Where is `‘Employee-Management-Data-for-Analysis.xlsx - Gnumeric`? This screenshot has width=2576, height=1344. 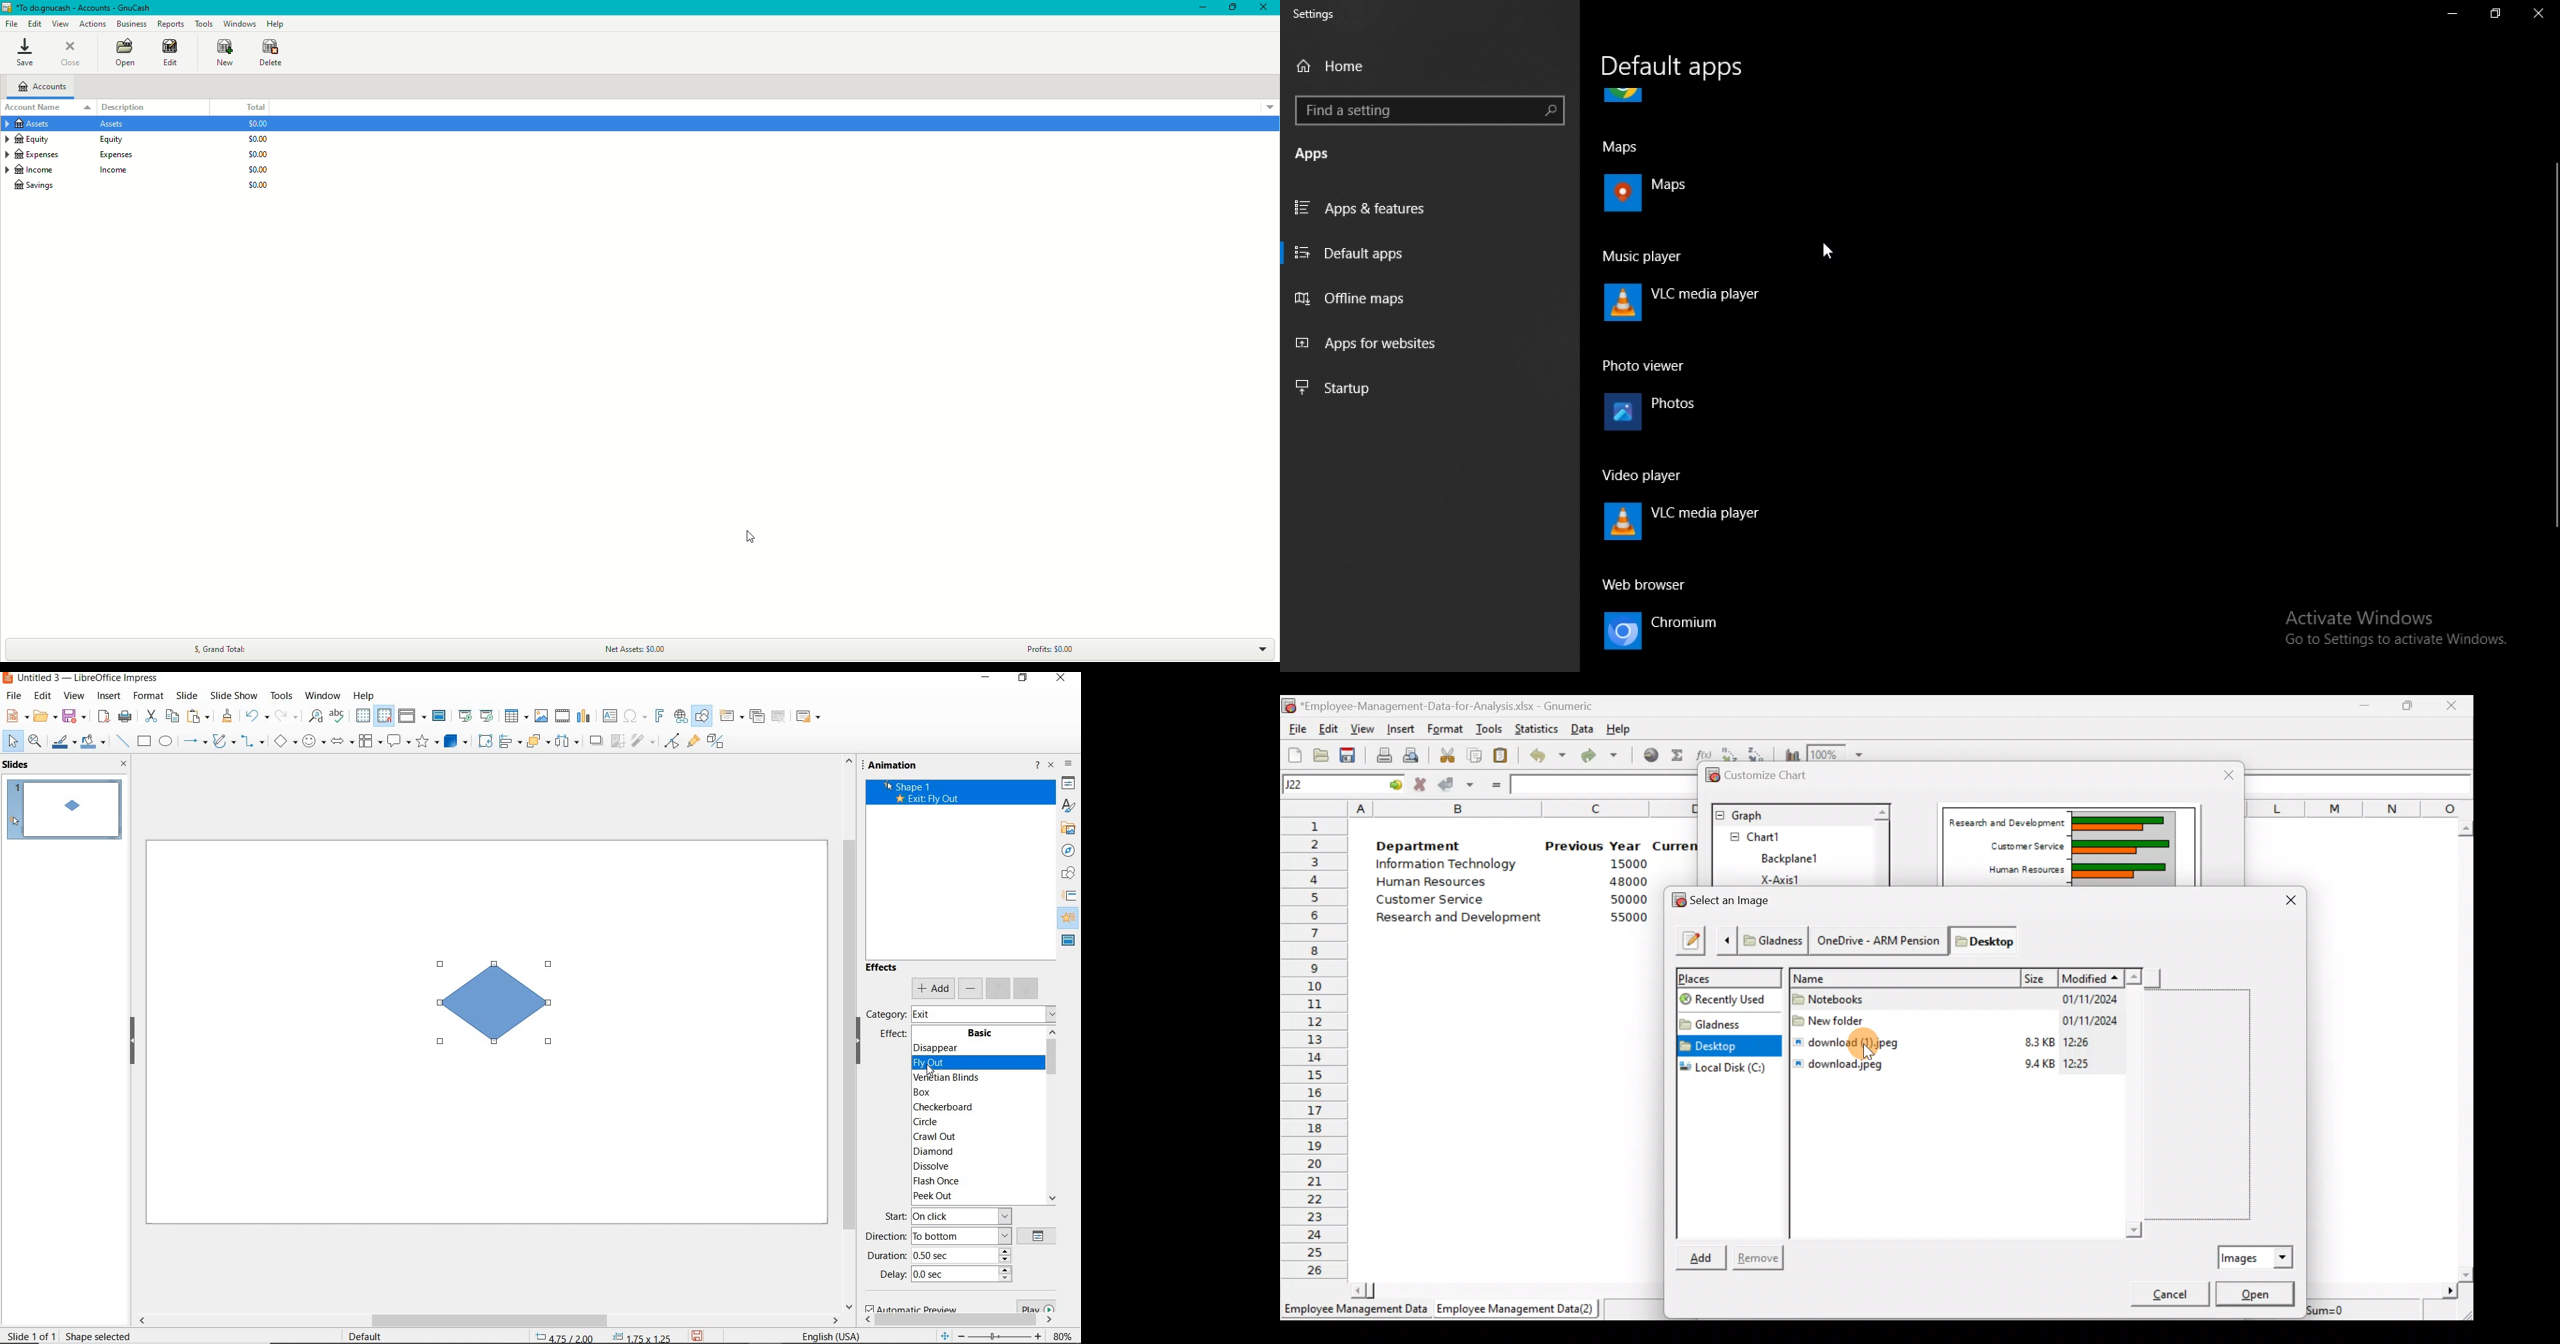
‘Employee-Management-Data-for-Analysis.xlsx - Gnumeric is located at coordinates (1460, 706).